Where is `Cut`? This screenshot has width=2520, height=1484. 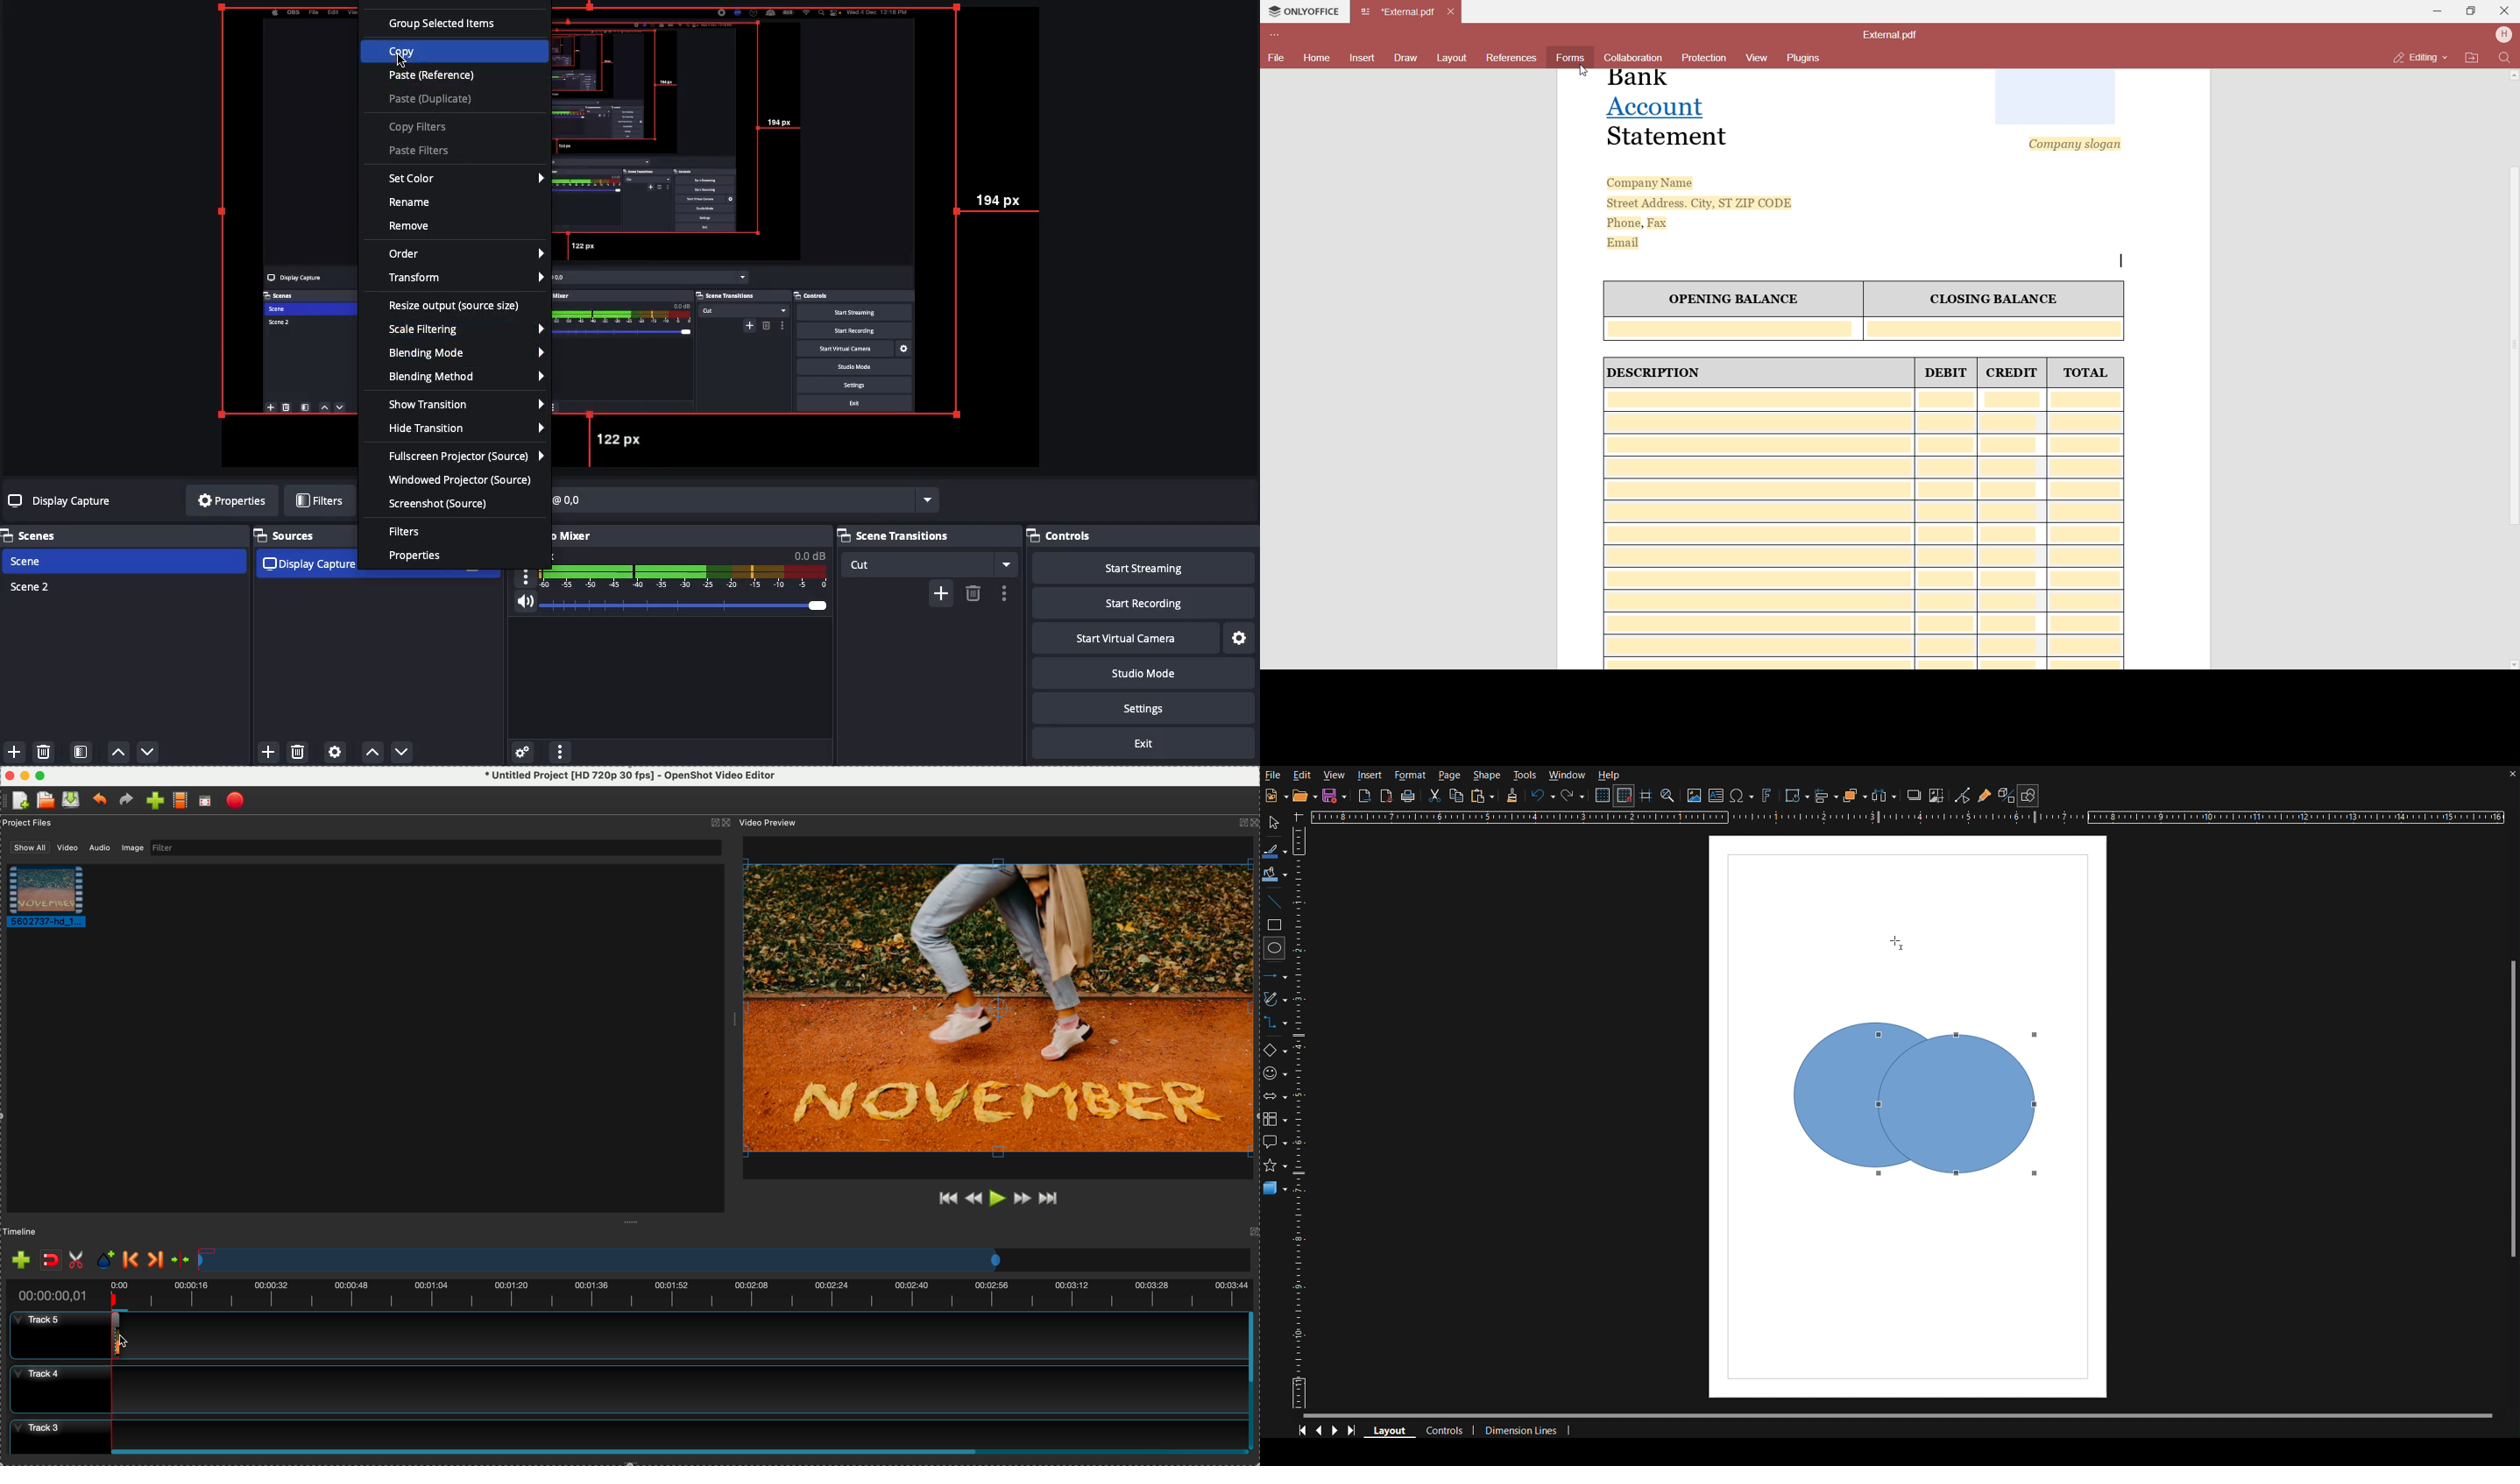
Cut is located at coordinates (1436, 797).